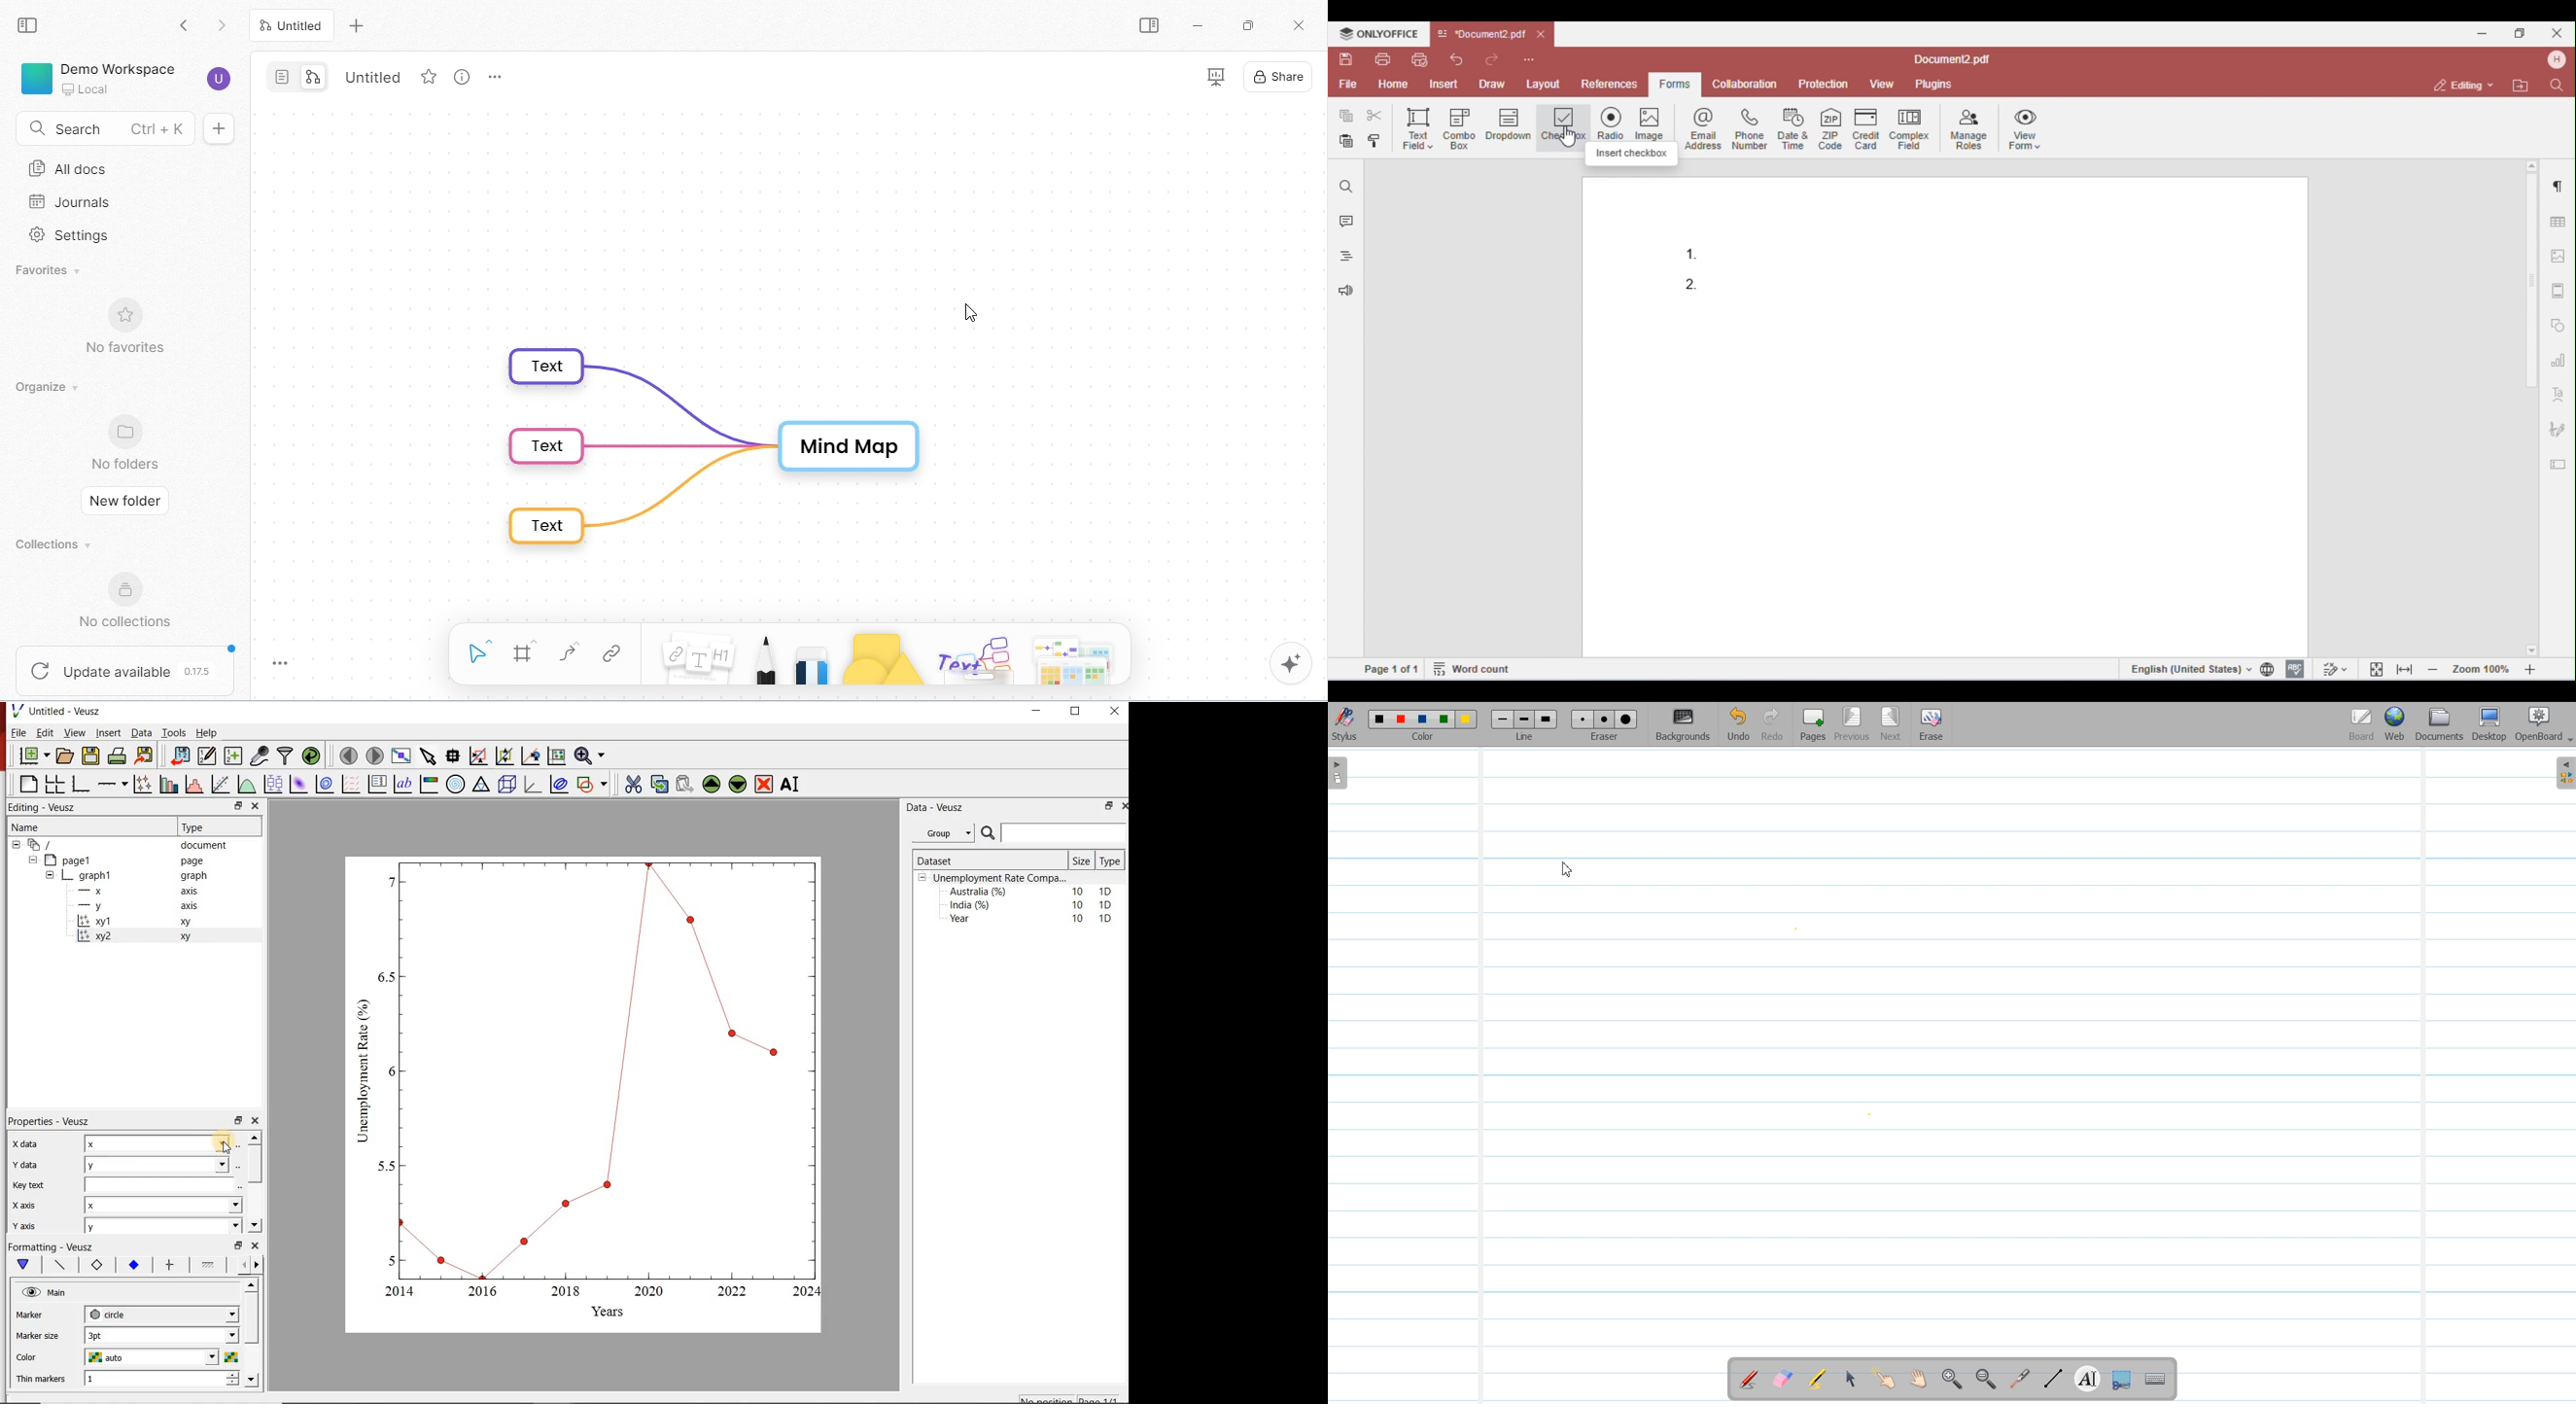  I want to click on import document, so click(182, 754).